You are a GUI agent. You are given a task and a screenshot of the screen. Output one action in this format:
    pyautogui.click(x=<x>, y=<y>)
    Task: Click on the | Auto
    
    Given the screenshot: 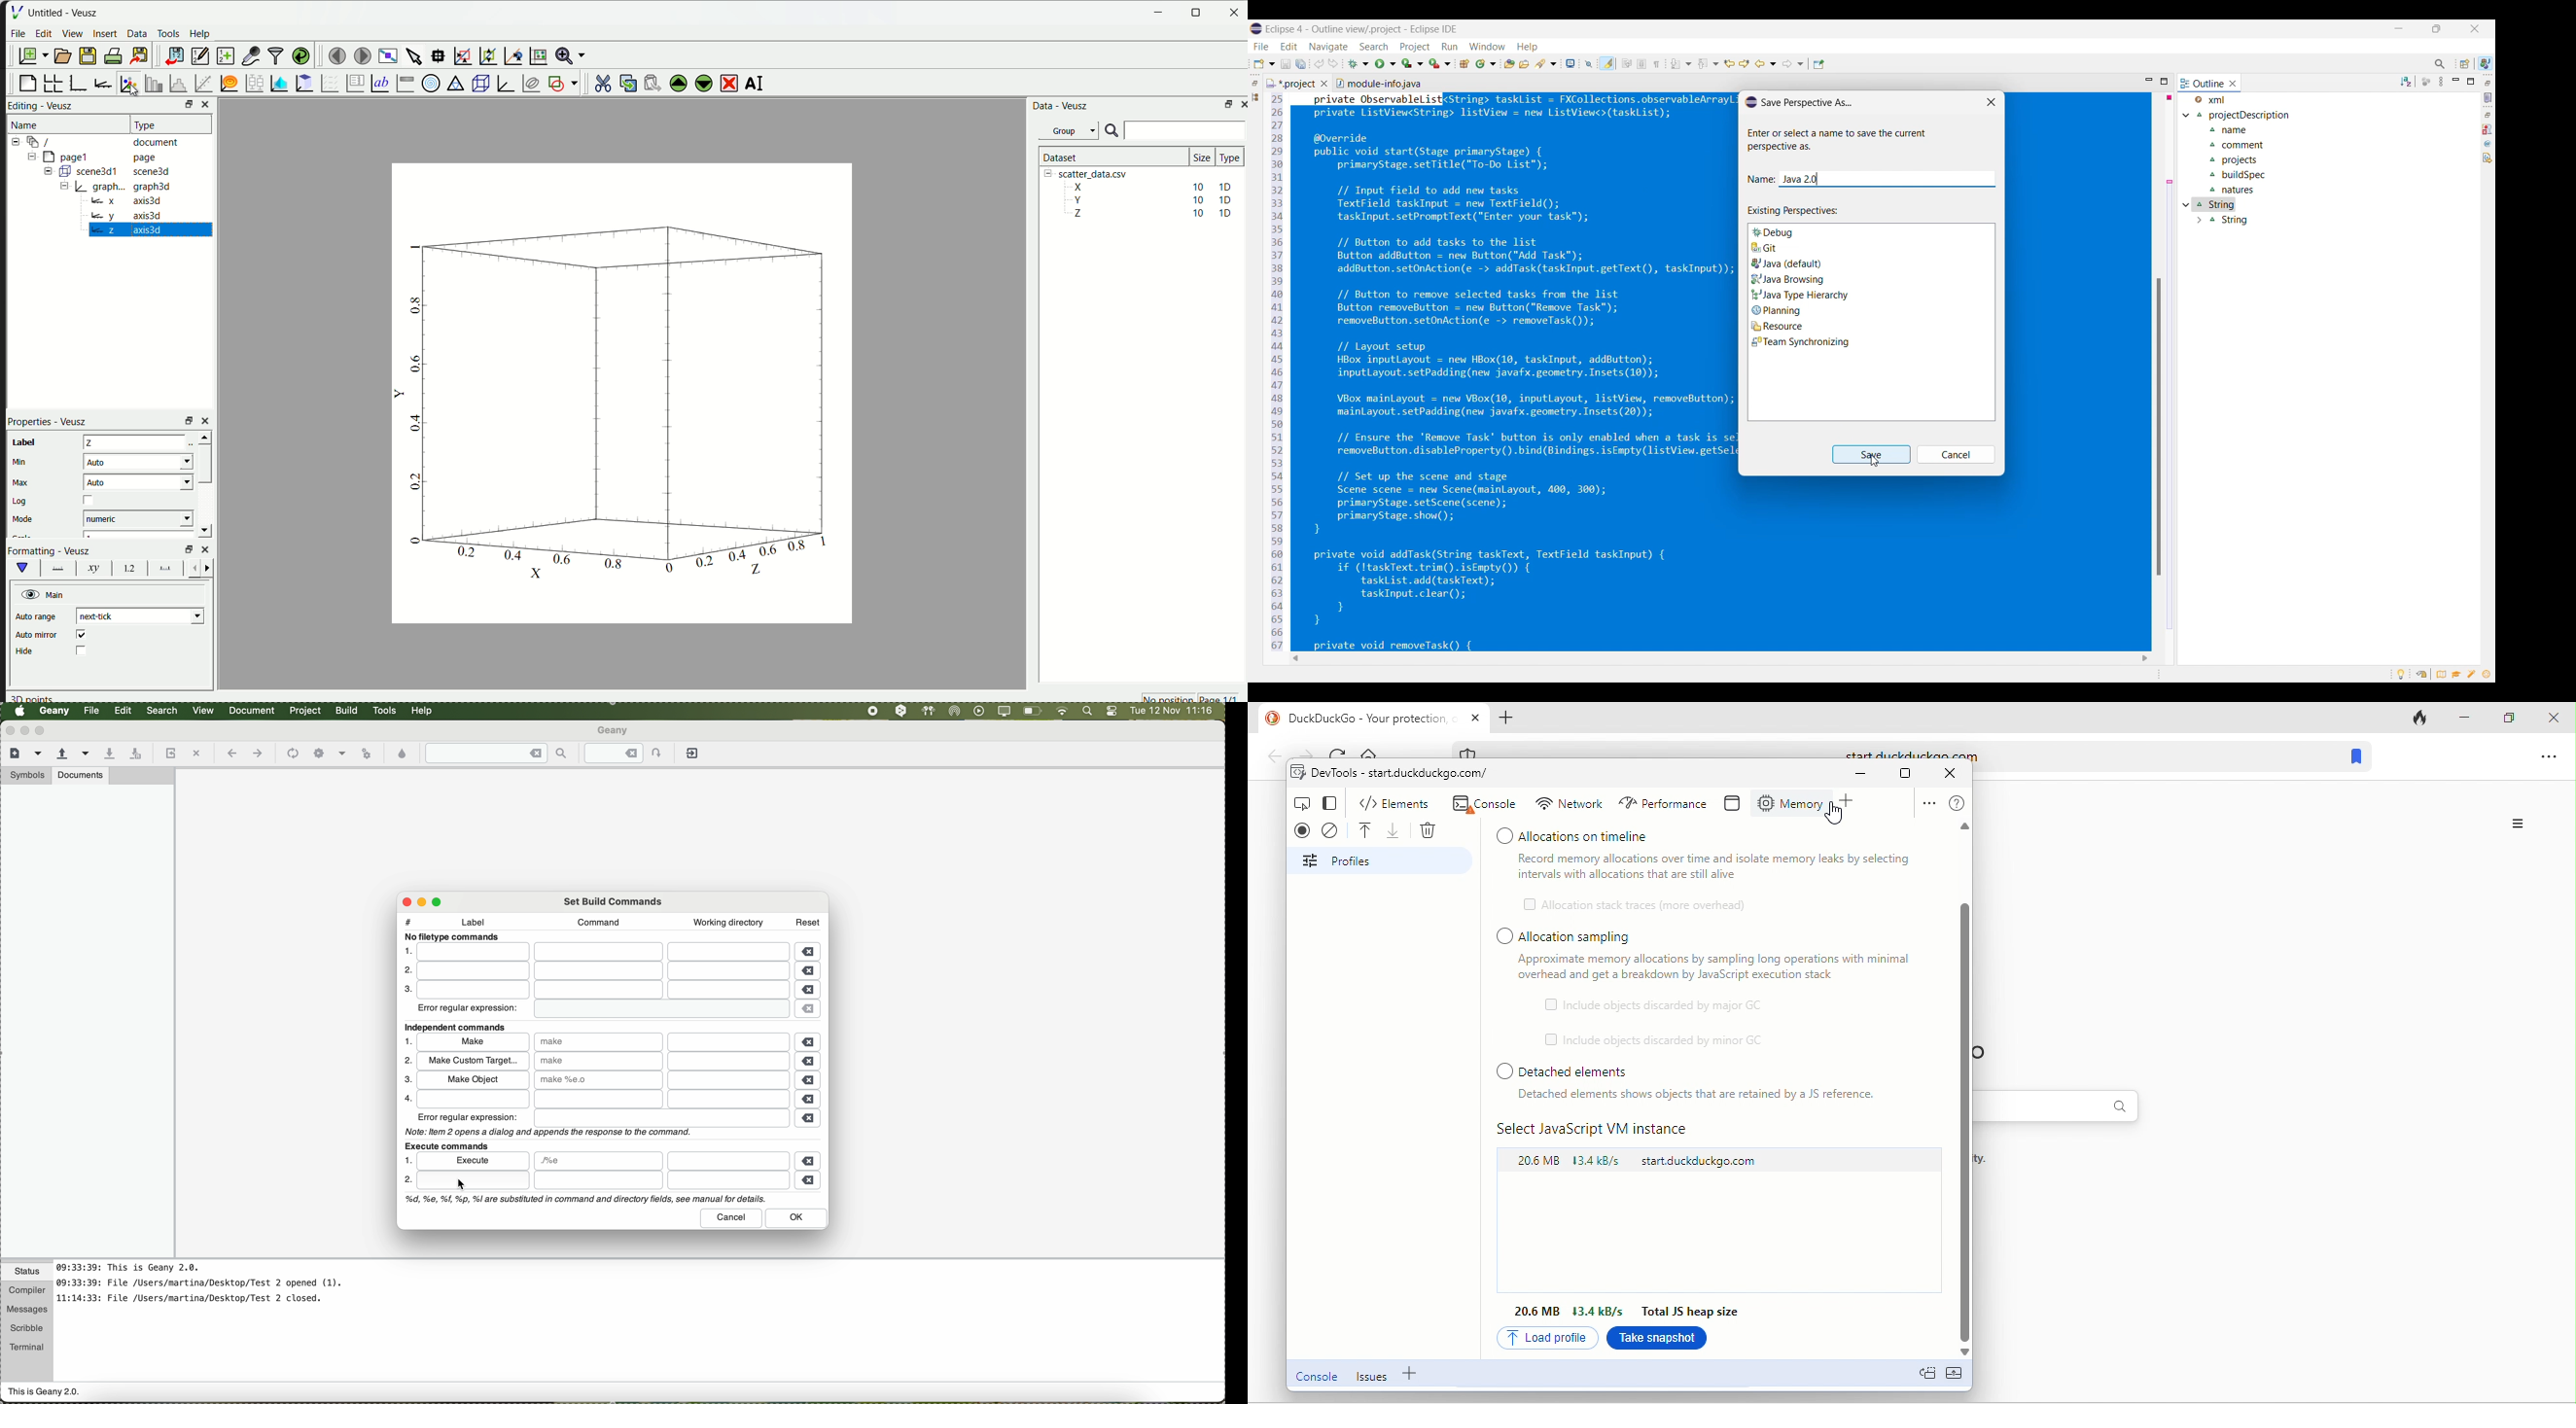 What is the action you would take?
    pyautogui.click(x=144, y=482)
    